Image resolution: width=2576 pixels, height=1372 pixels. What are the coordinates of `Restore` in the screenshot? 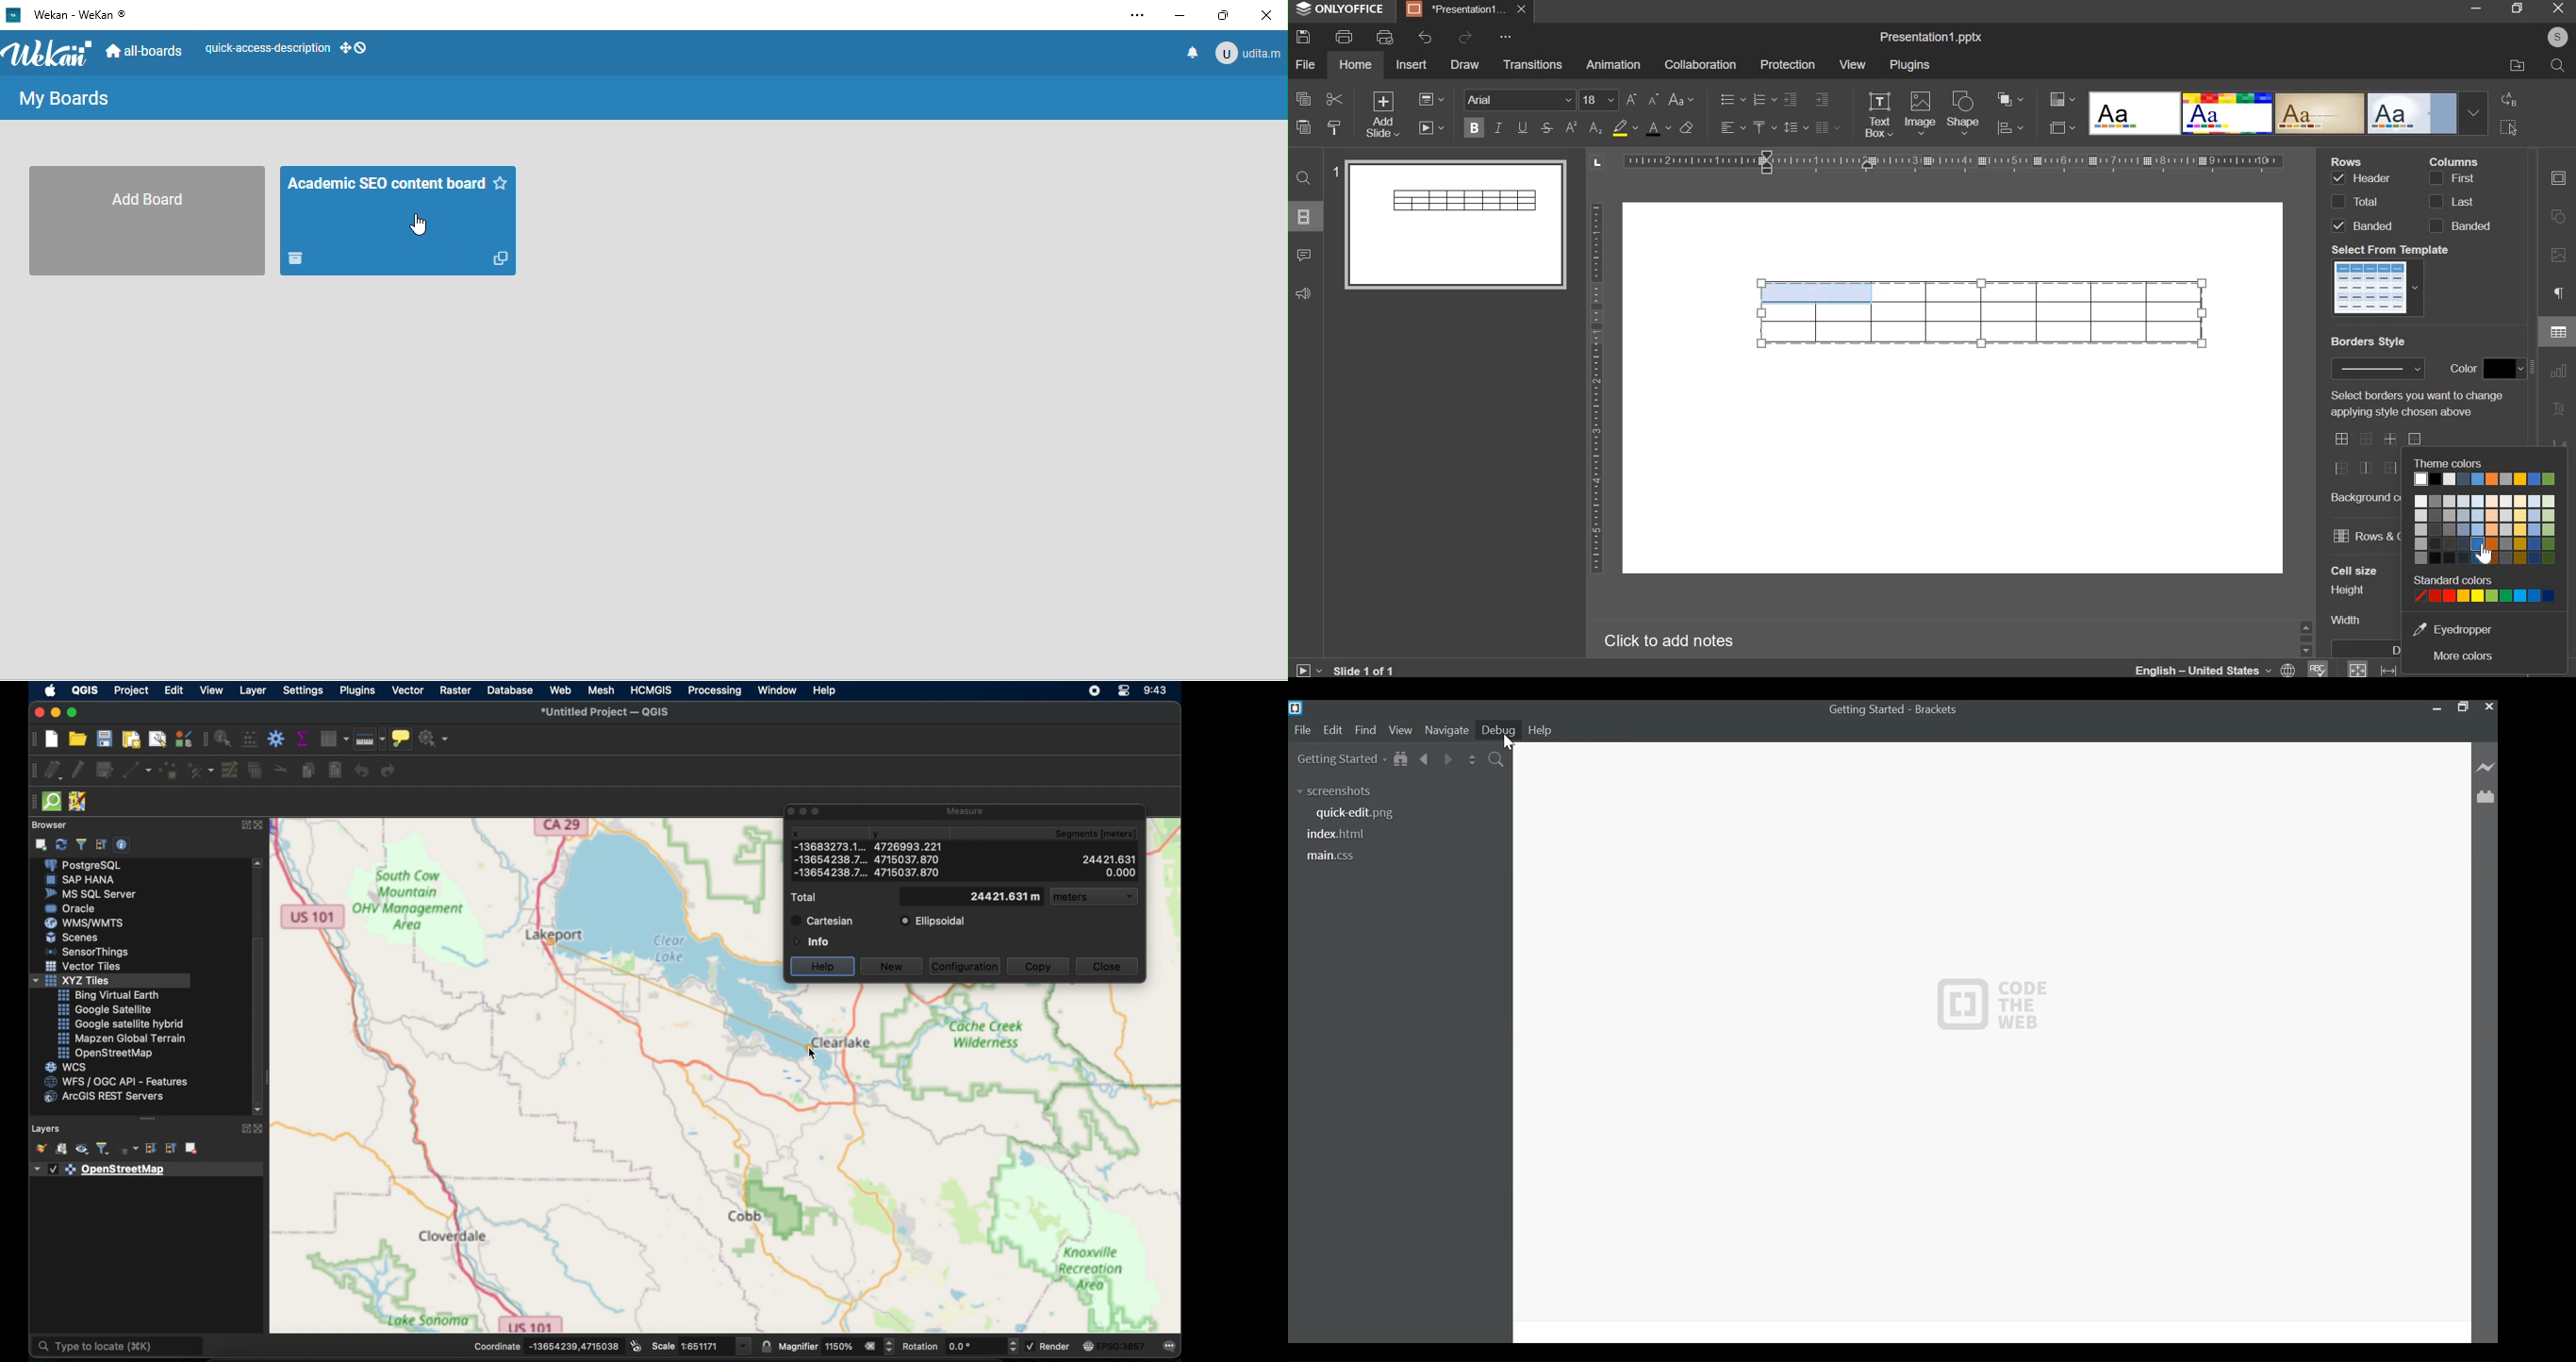 It's located at (2463, 707).